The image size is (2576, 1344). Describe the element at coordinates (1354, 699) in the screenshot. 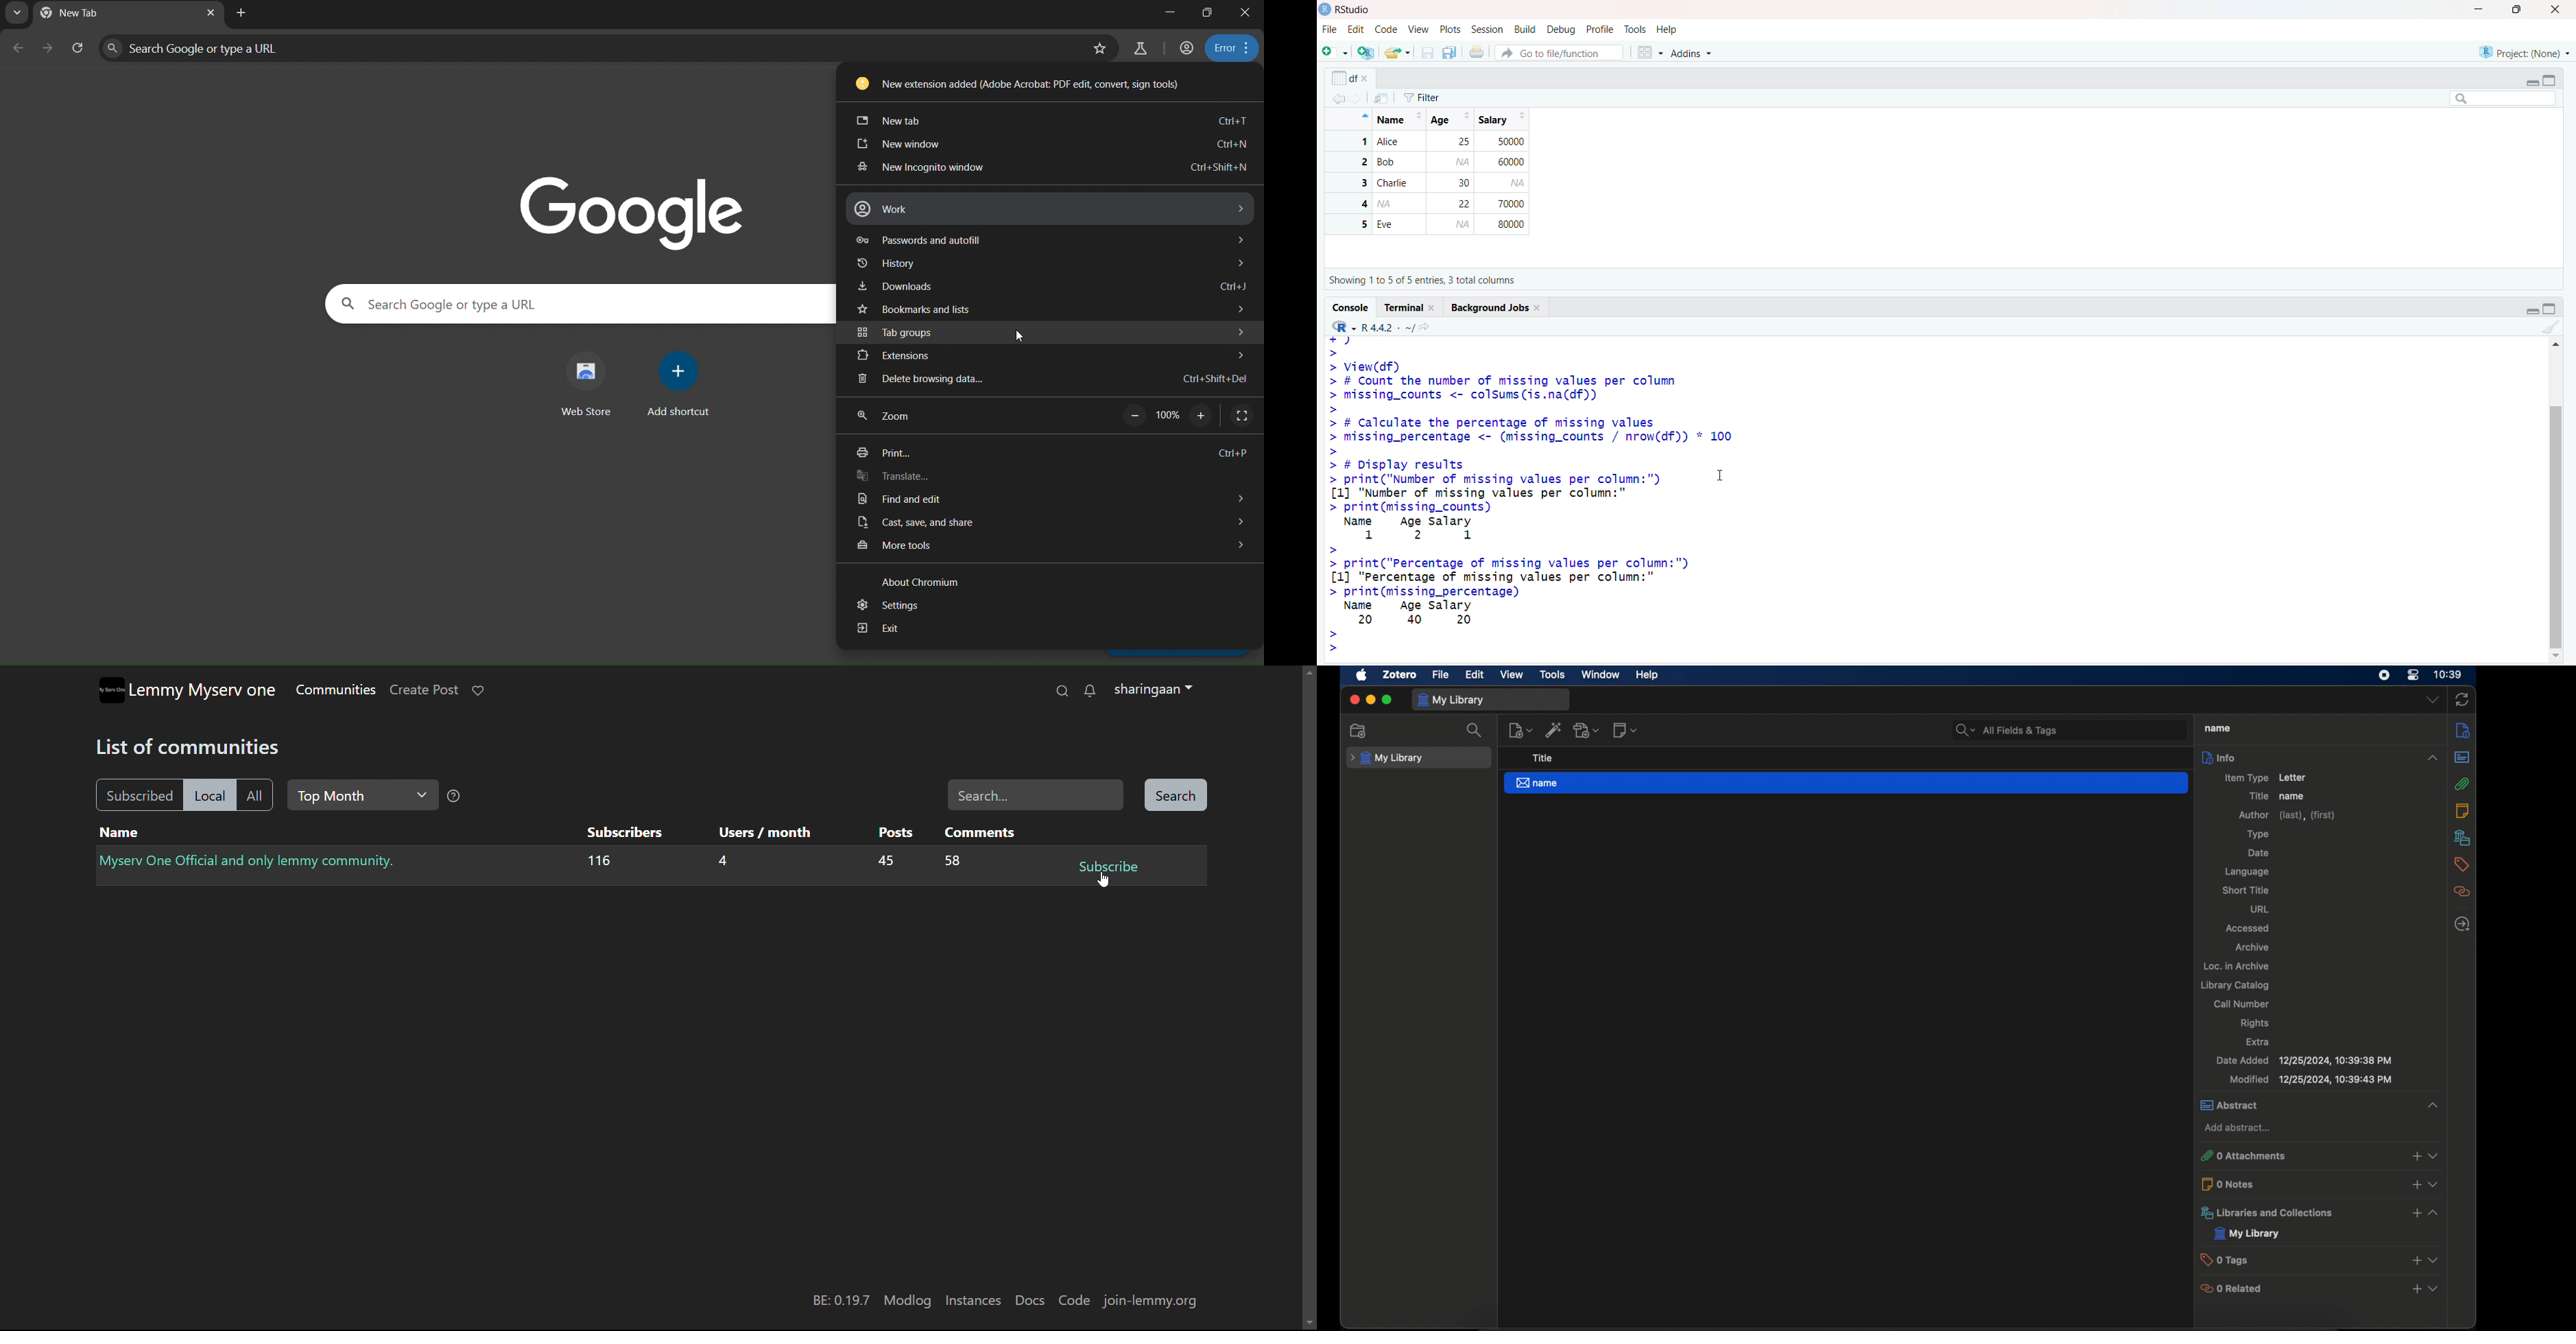

I see `close` at that location.